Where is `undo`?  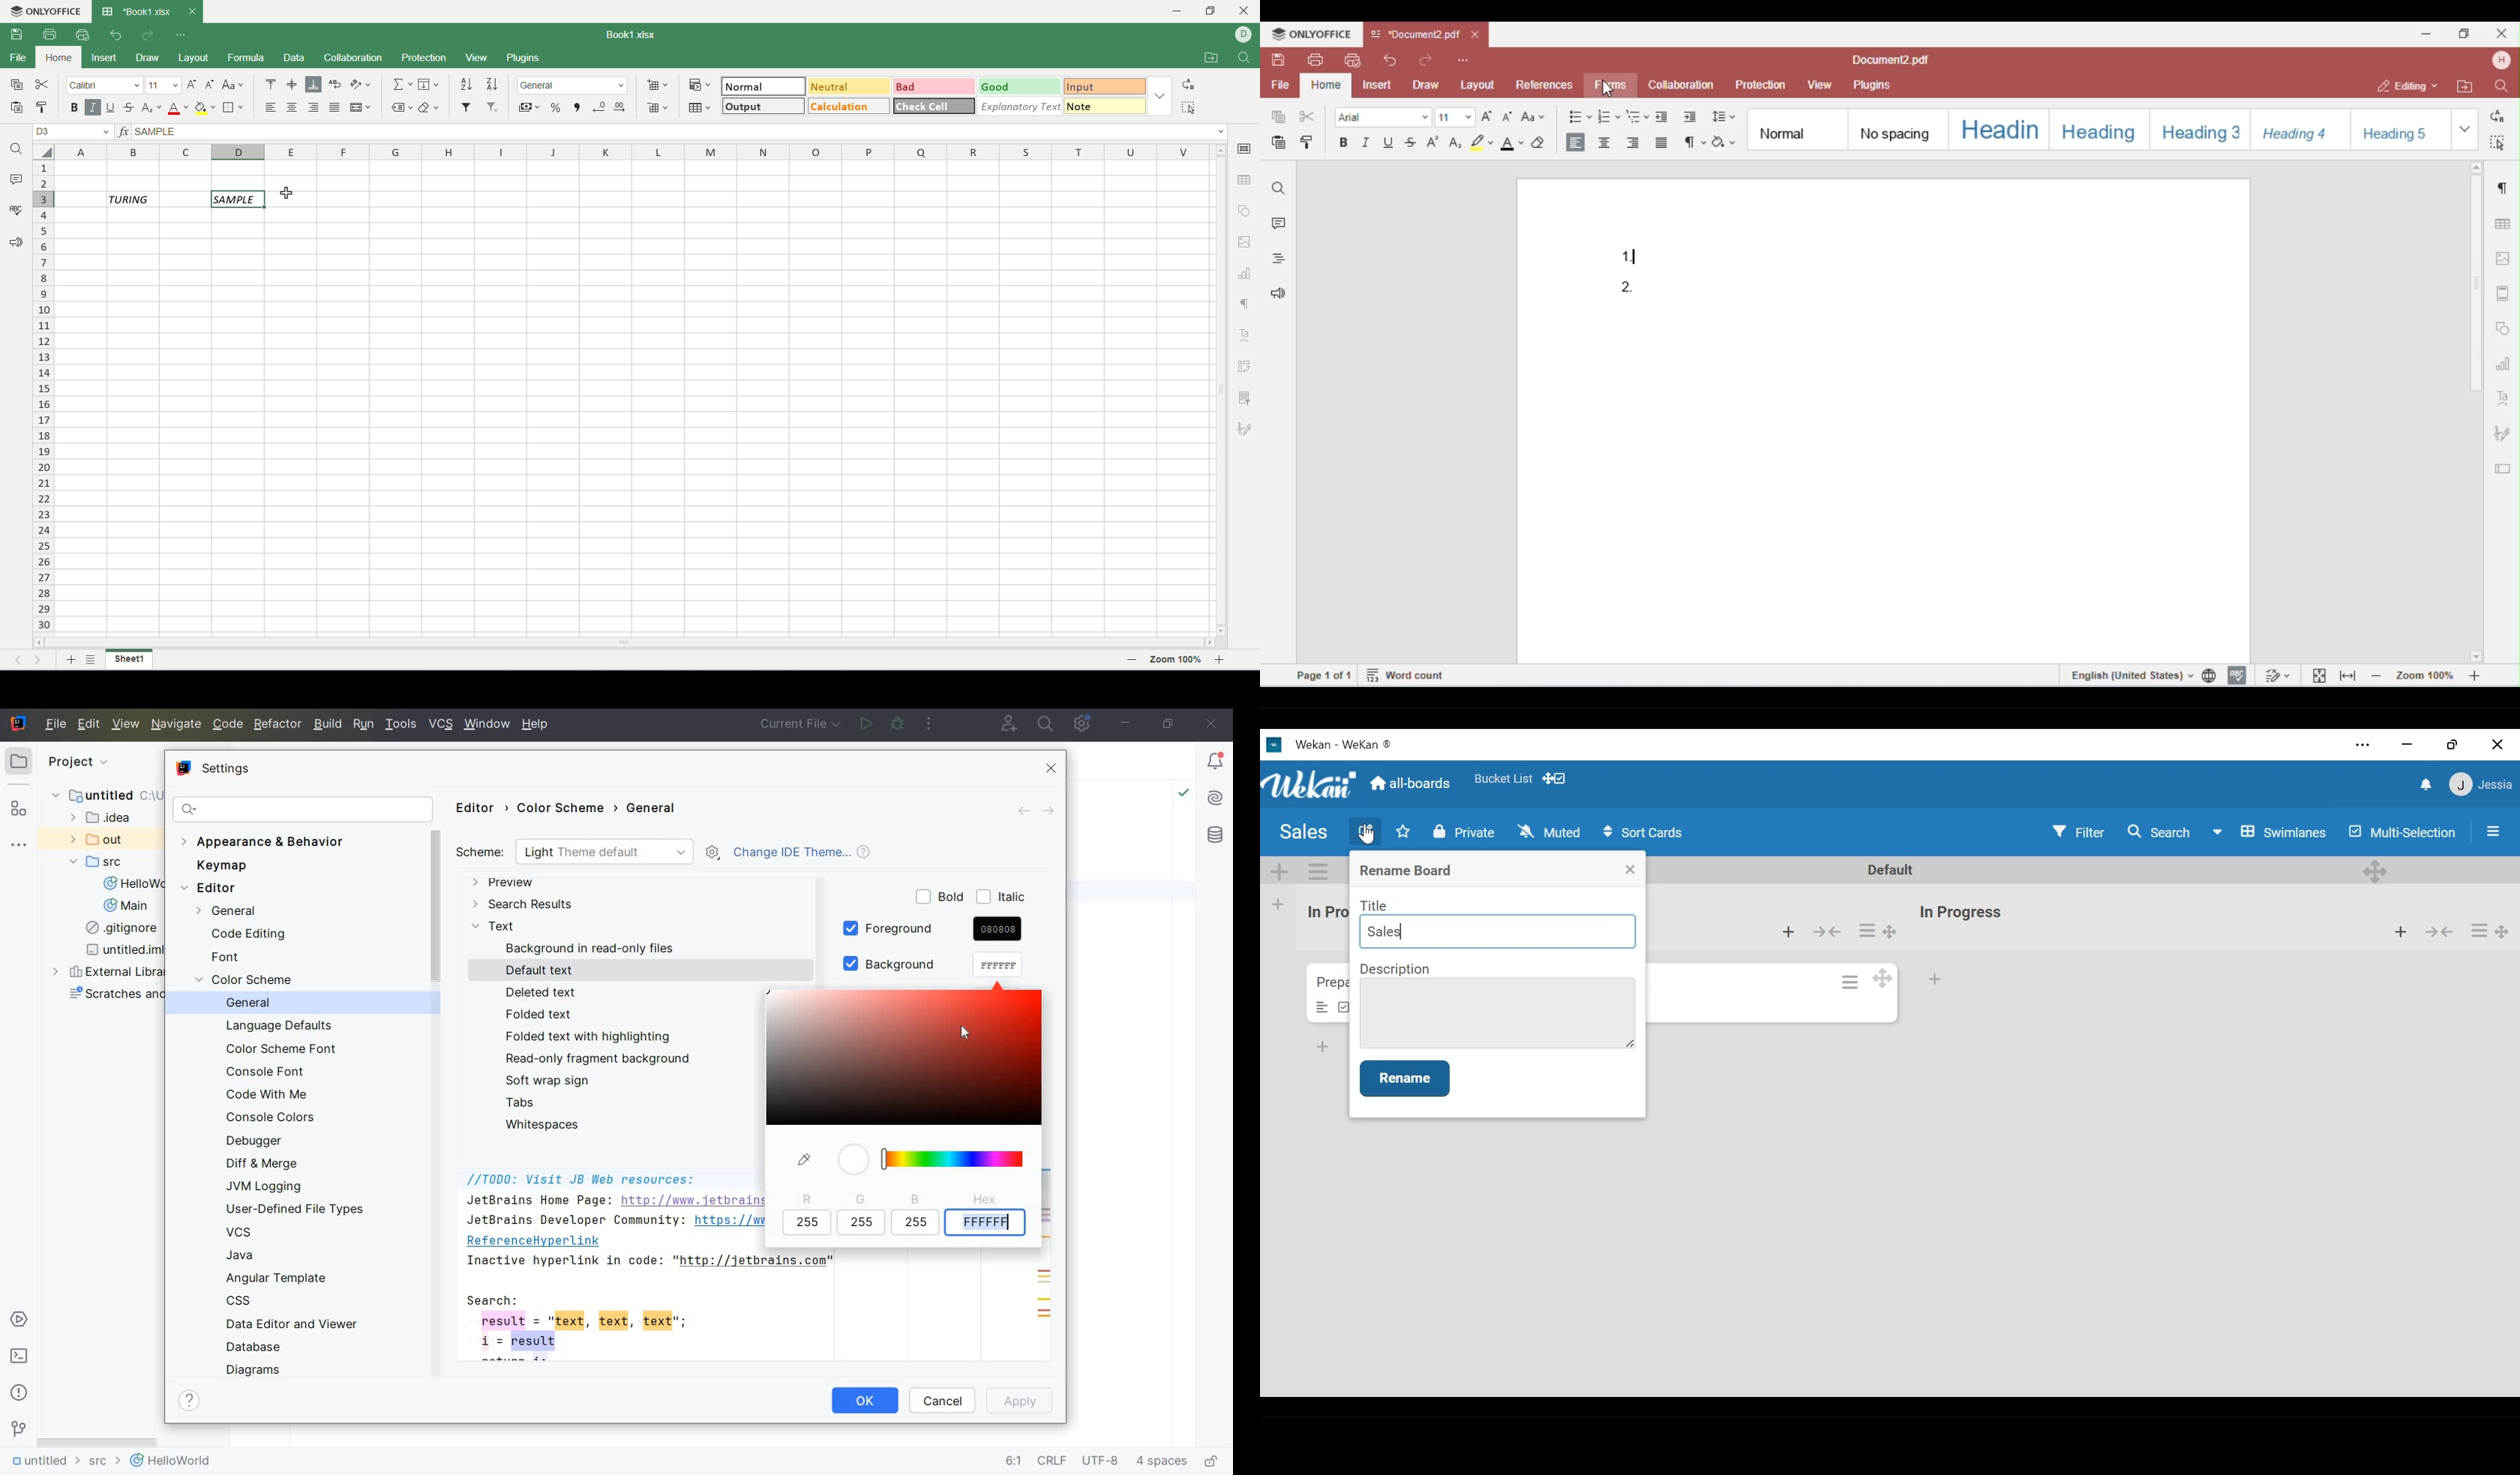
undo is located at coordinates (117, 35).